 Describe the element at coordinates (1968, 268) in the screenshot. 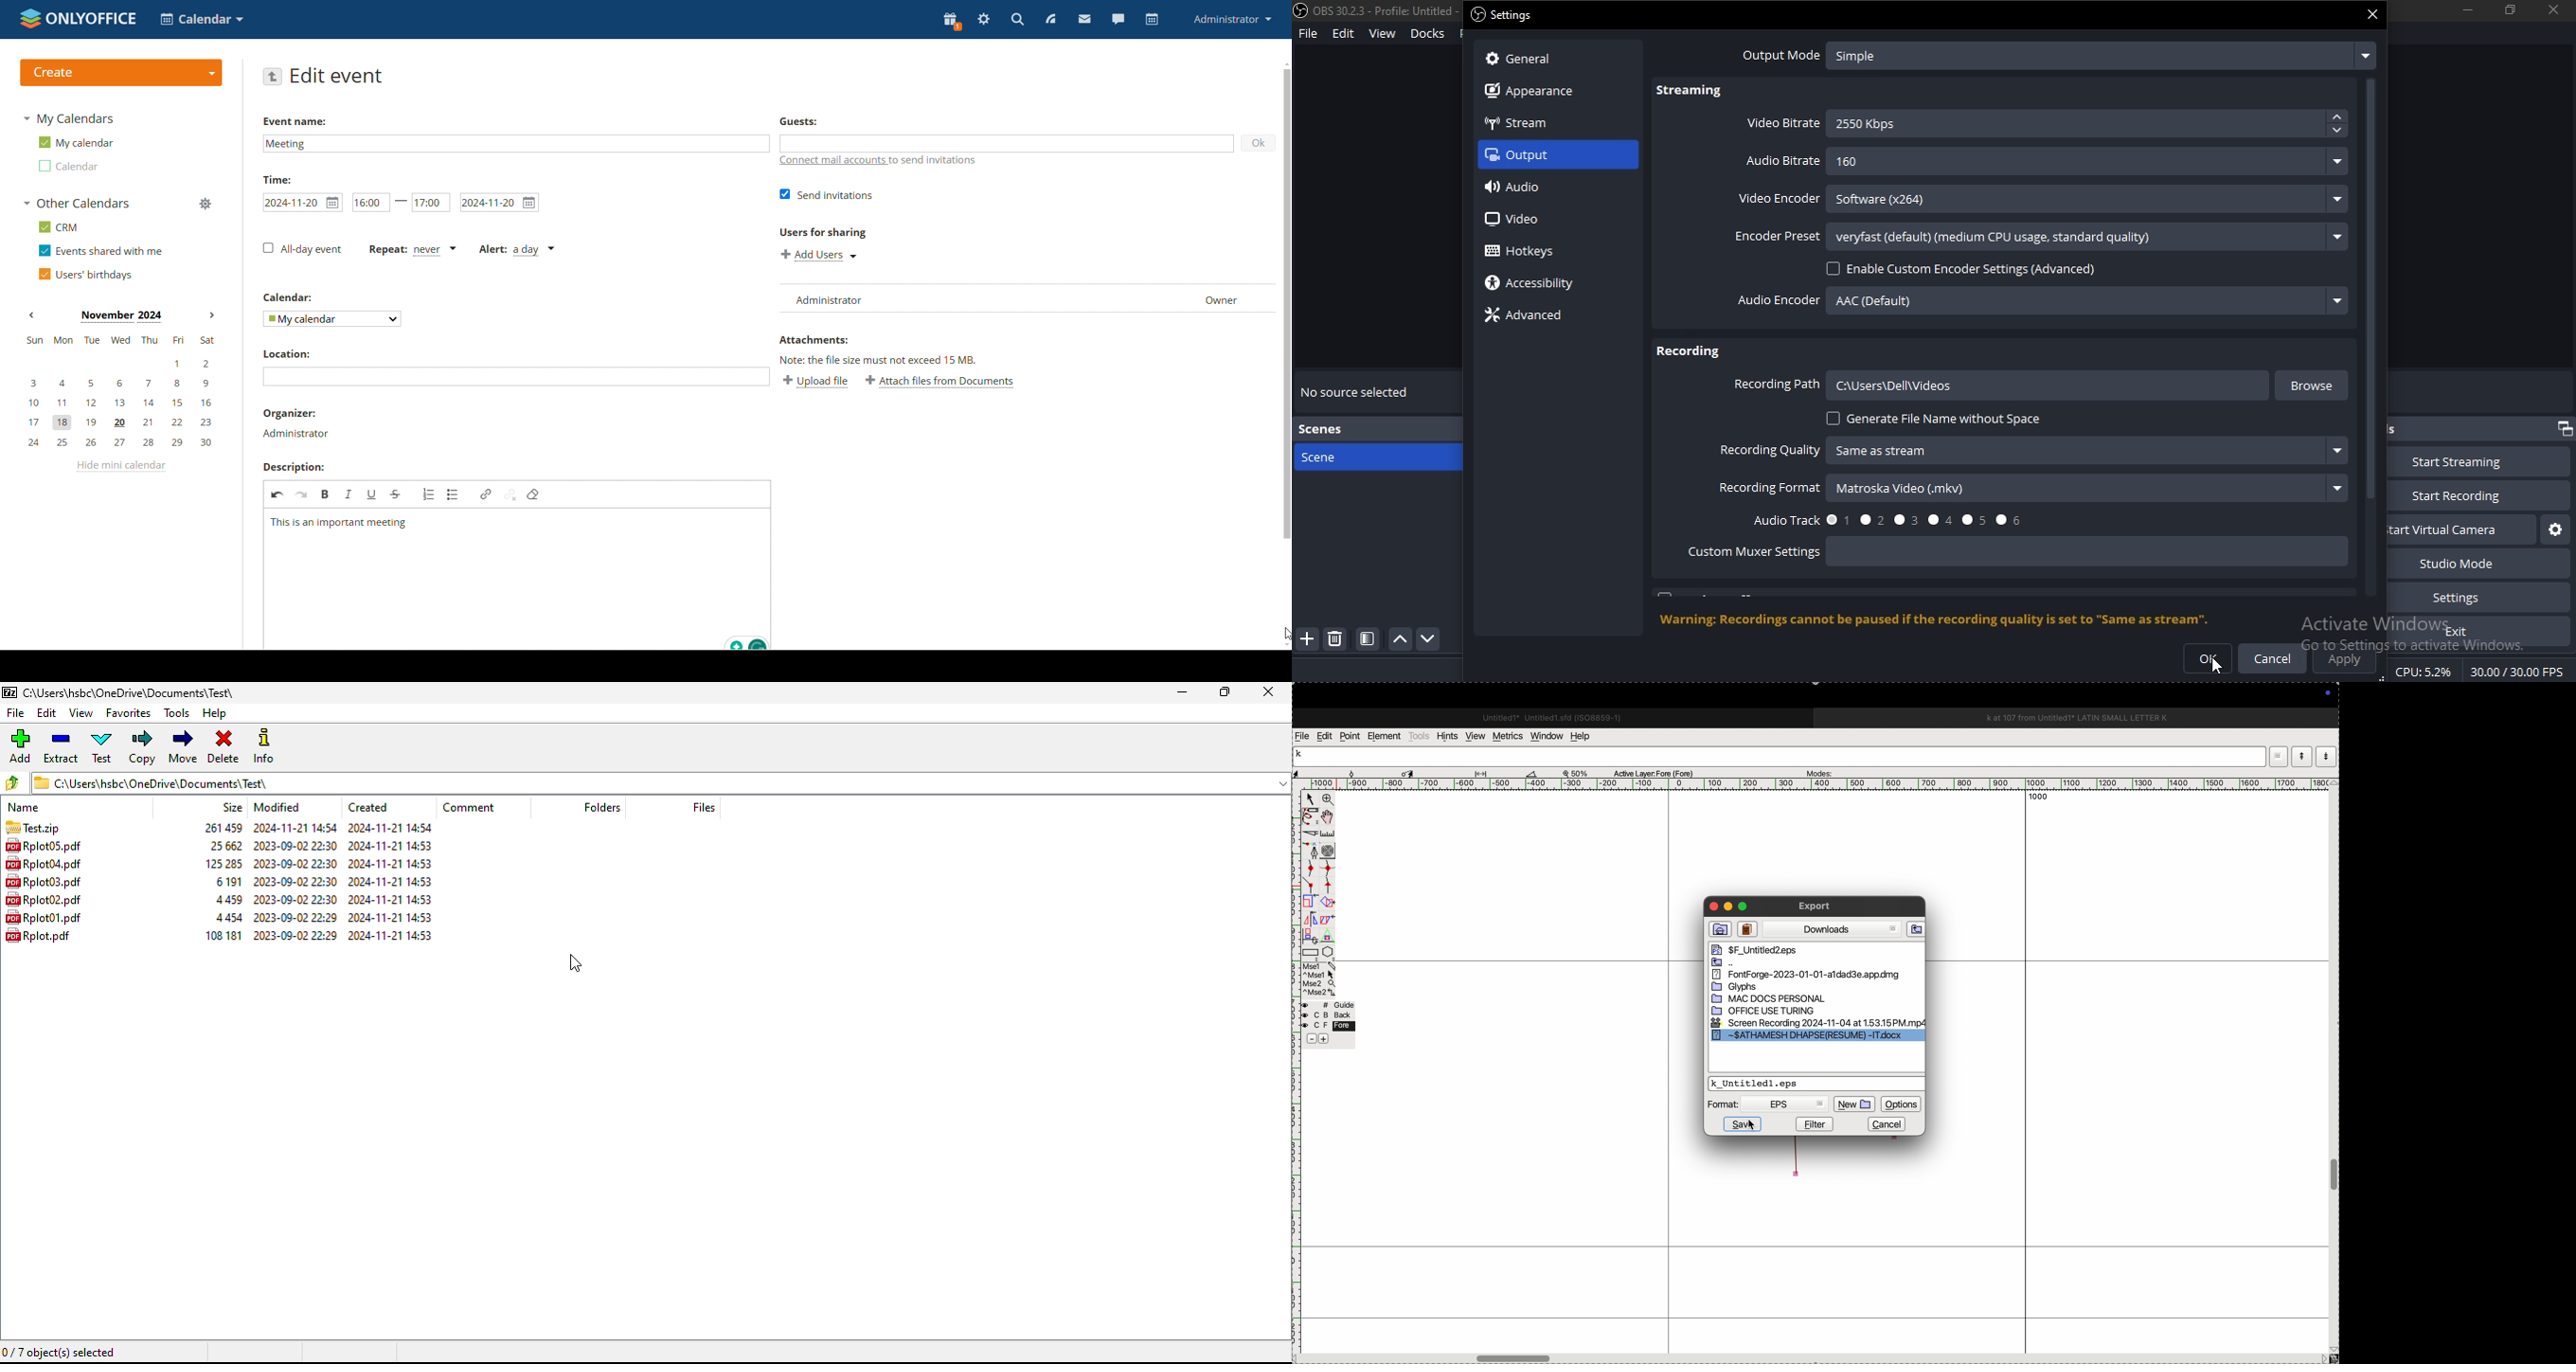

I see `enable custom encoder settings` at that location.